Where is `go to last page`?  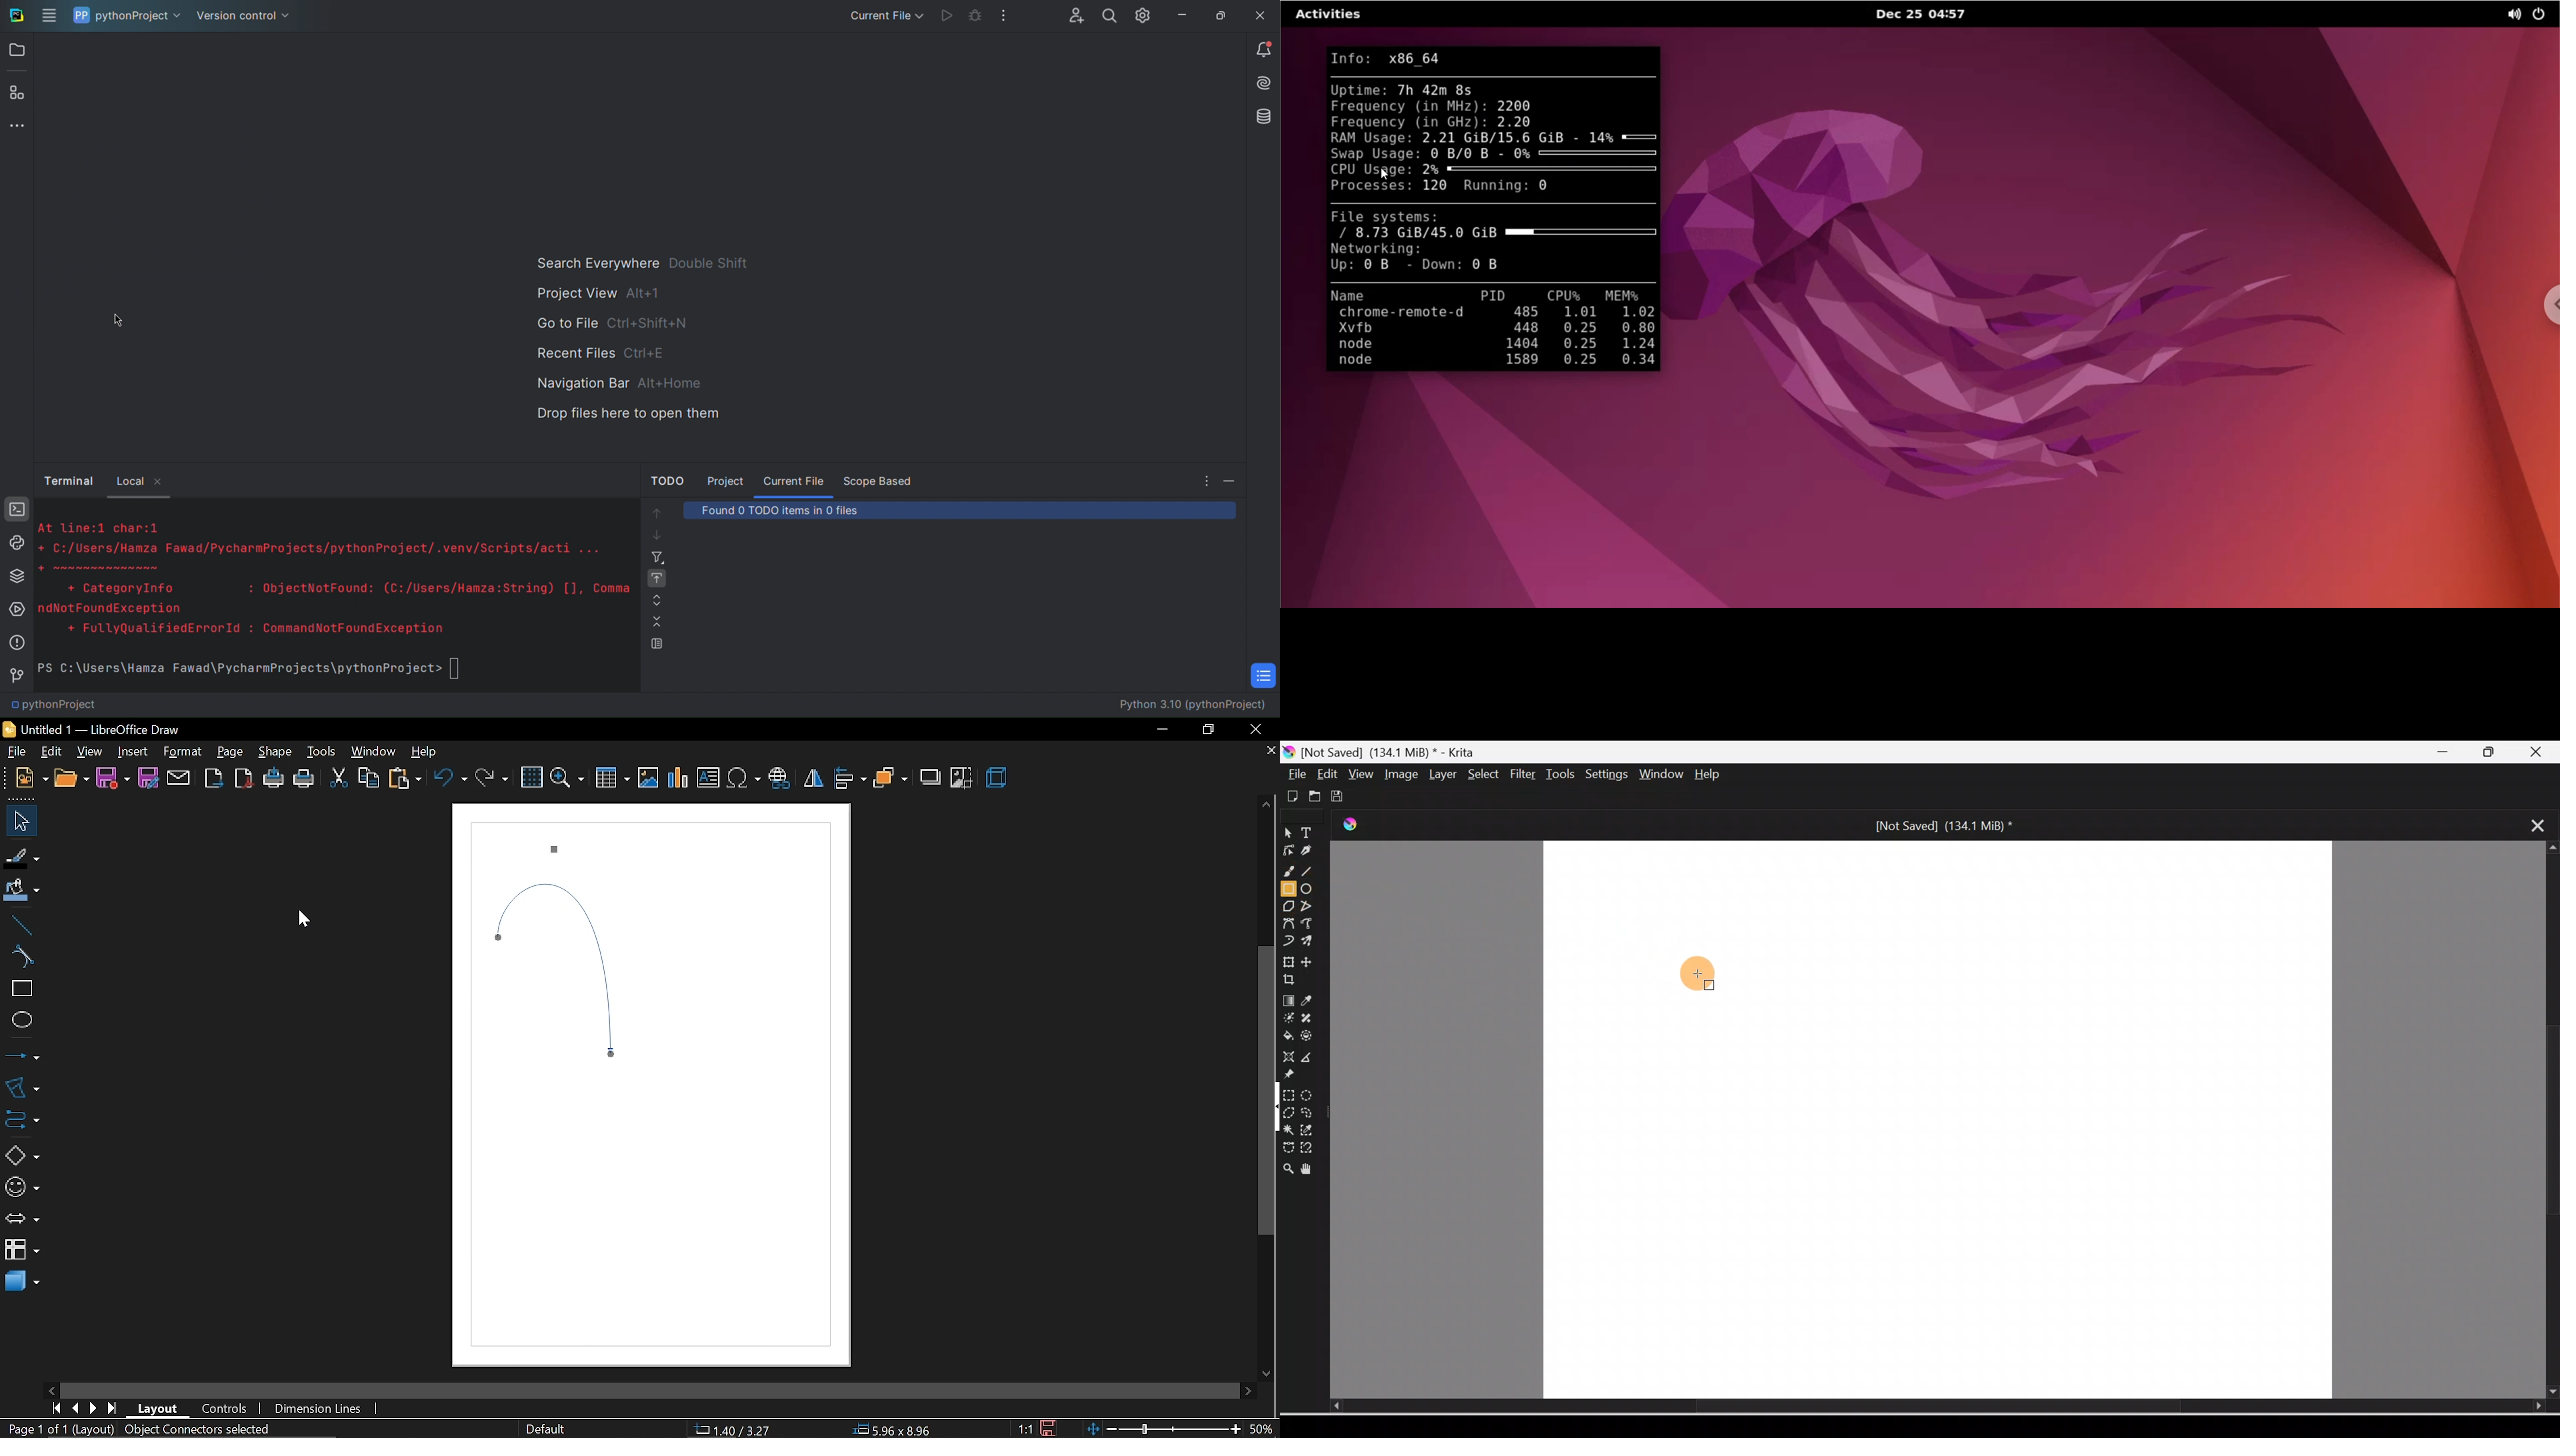 go to last page is located at coordinates (114, 1408).